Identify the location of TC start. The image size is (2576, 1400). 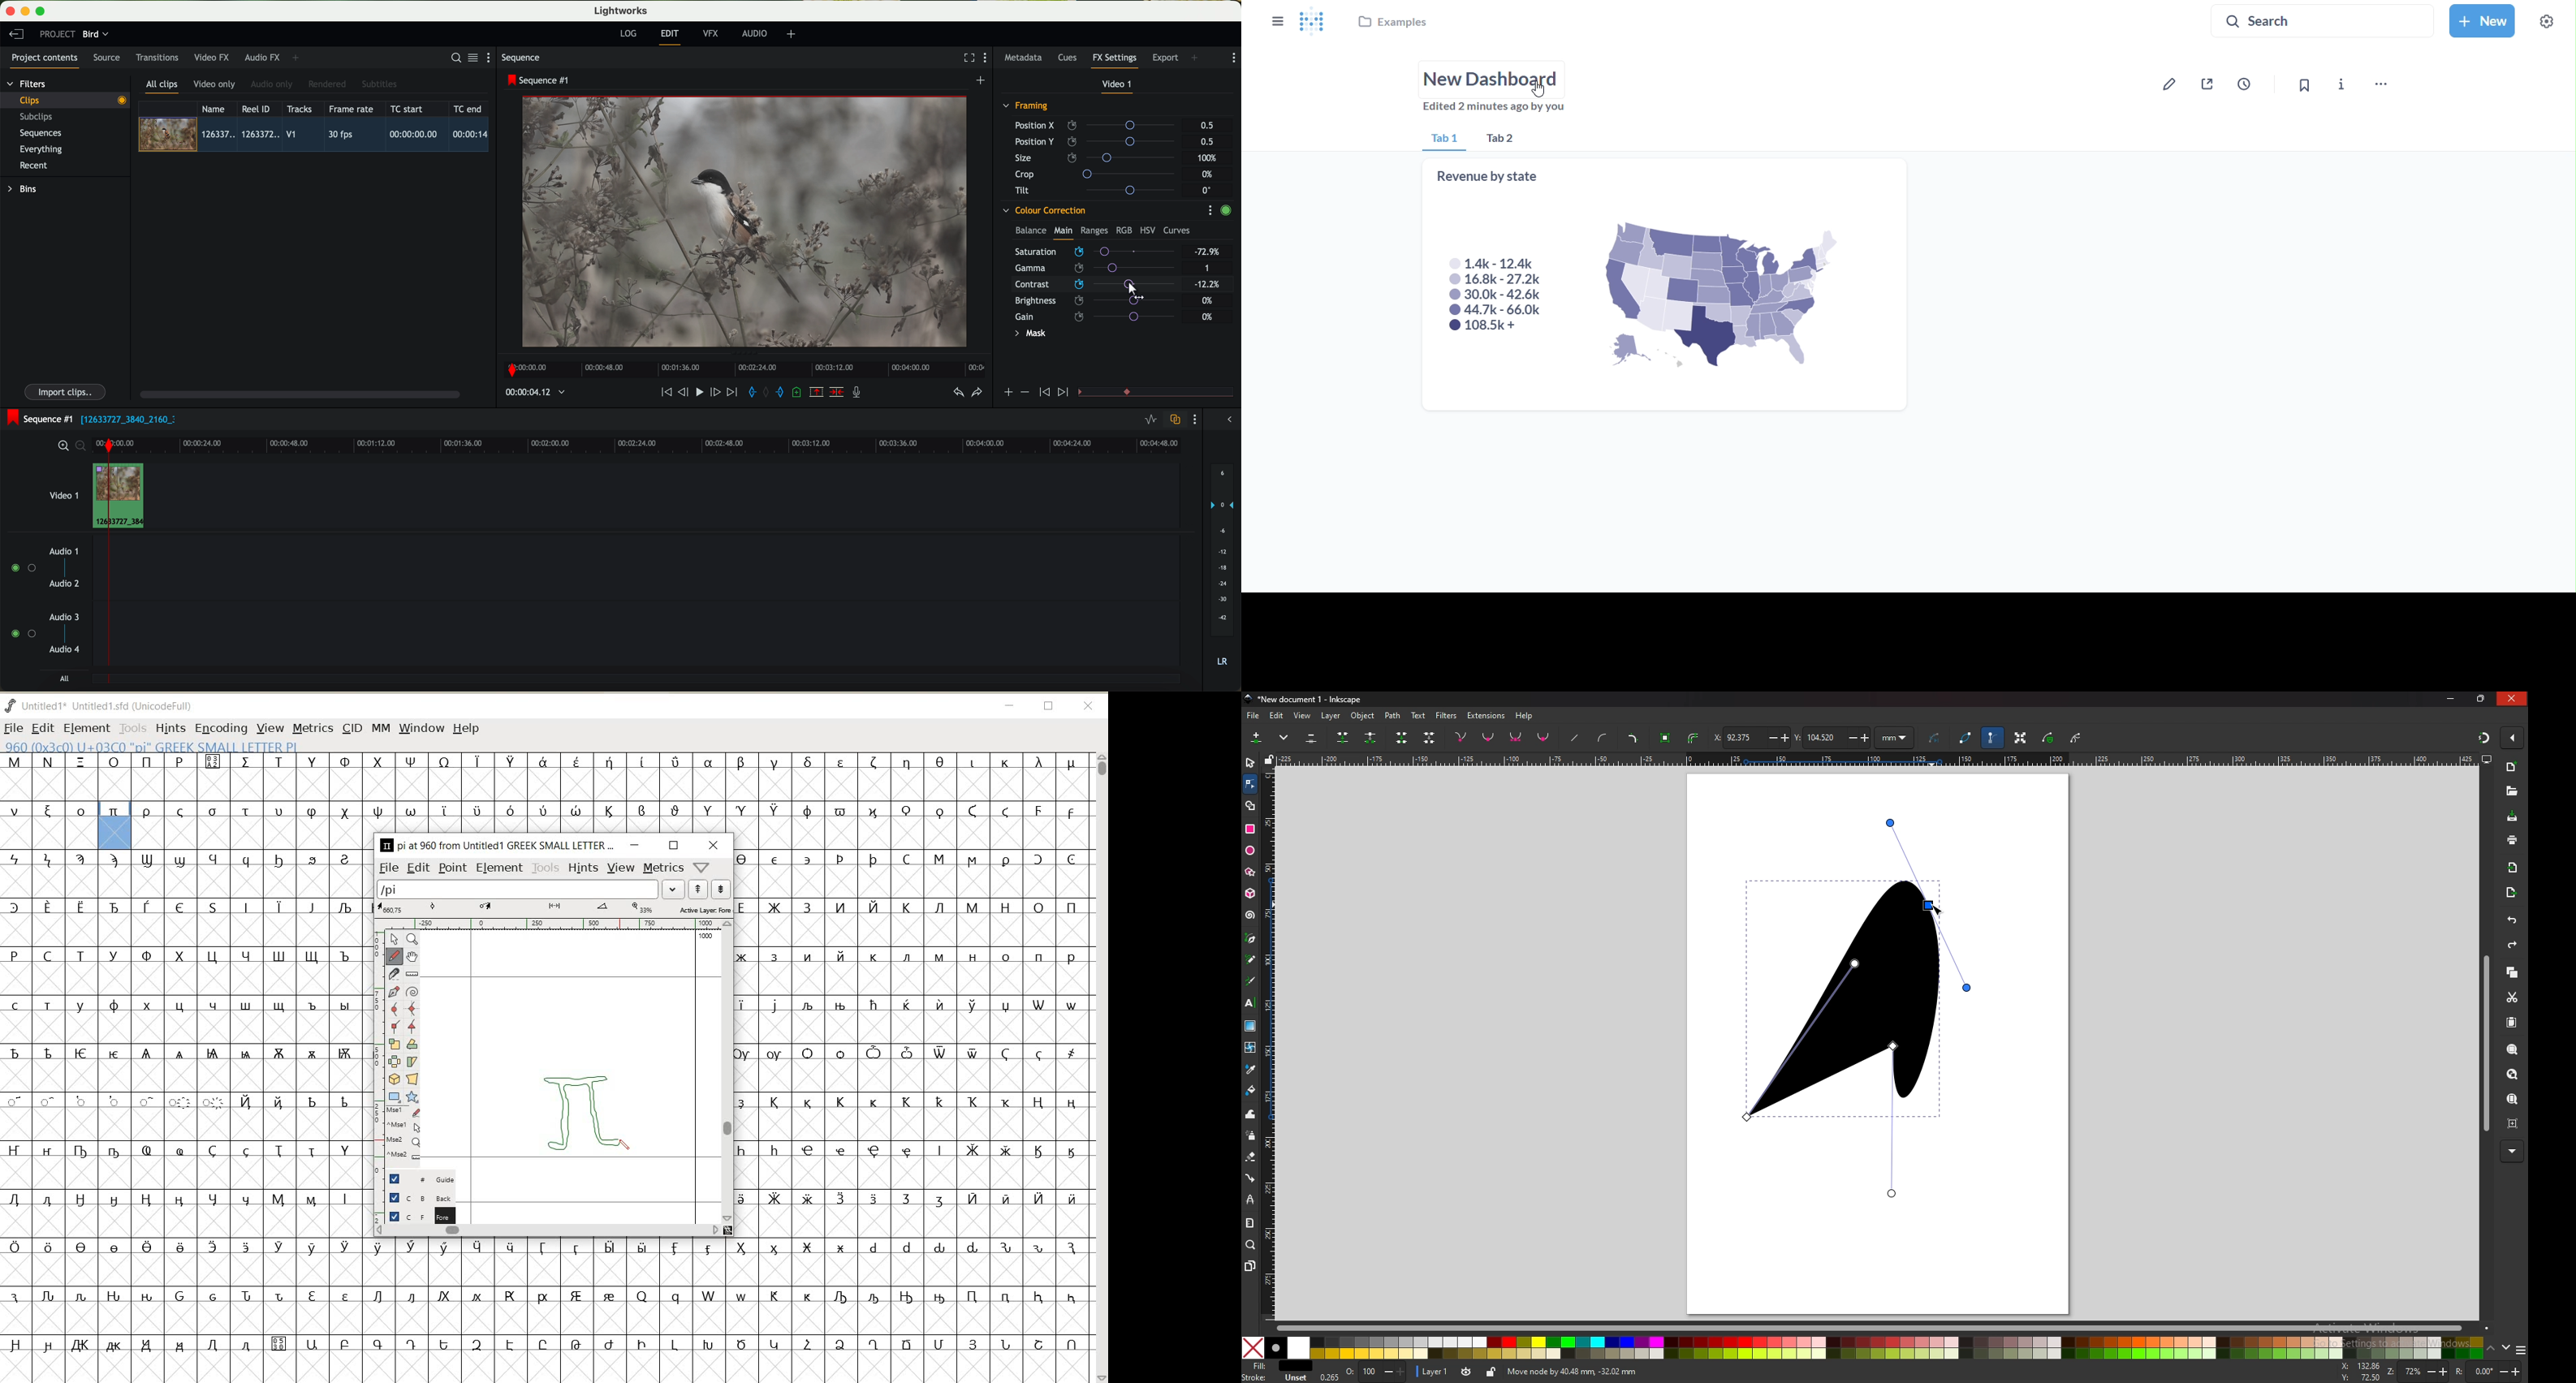
(408, 109).